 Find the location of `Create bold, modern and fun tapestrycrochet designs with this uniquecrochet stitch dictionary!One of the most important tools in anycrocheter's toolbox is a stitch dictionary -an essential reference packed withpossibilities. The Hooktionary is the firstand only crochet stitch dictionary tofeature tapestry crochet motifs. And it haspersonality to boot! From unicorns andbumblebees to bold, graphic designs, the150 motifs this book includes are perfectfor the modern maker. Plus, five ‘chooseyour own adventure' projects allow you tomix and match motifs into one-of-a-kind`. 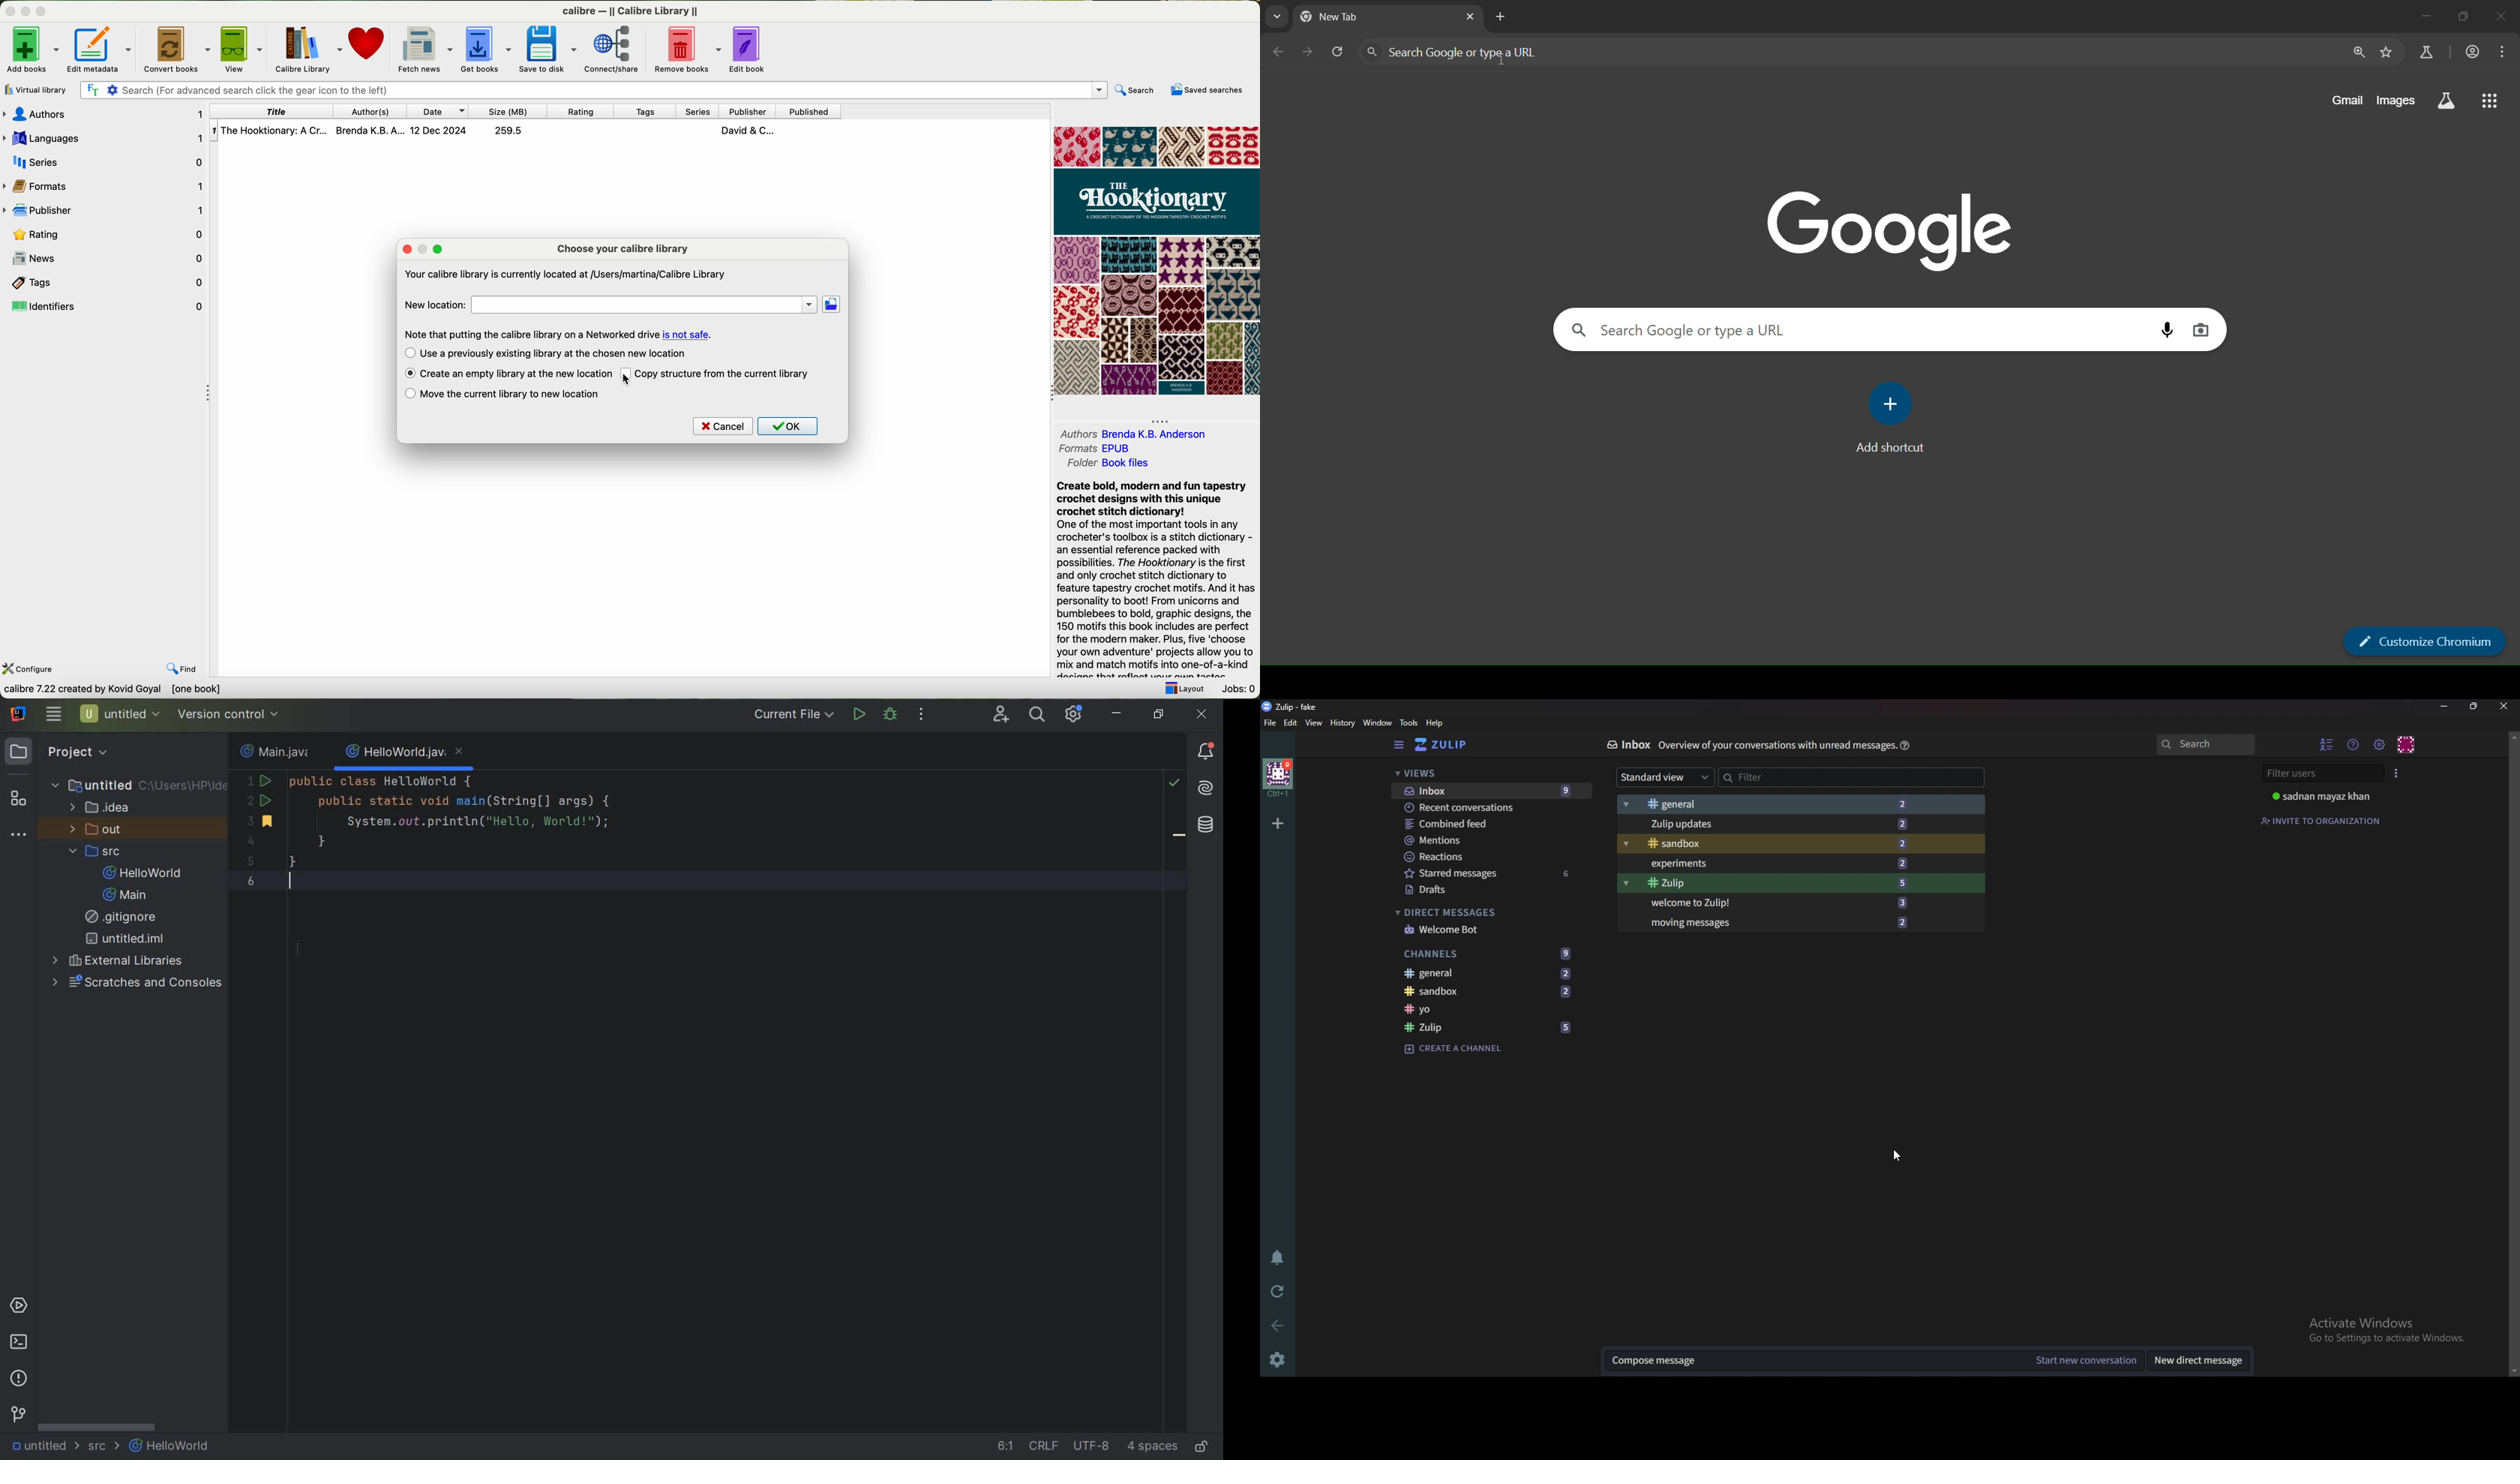

Create bold, modern and fun tapestrycrochet designs with this uniquecrochet stitch dictionary!One of the most important tools in anycrocheter's toolbox is a stitch dictionary -an essential reference packed withpossibilities. The Hooktionary is the firstand only crochet stitch dictionary tofeature tapestry crochet motifs. And it haspersonality to boot! From unicorns andbumblebees to bold, graphic designs, the150 motifs this book includes are perfectfor the modern maker. Plus, five ‘chooseyour own adventure' projects allow you tomix and match motifs into one-of-a-kind is located at coordinates (1150, 578).